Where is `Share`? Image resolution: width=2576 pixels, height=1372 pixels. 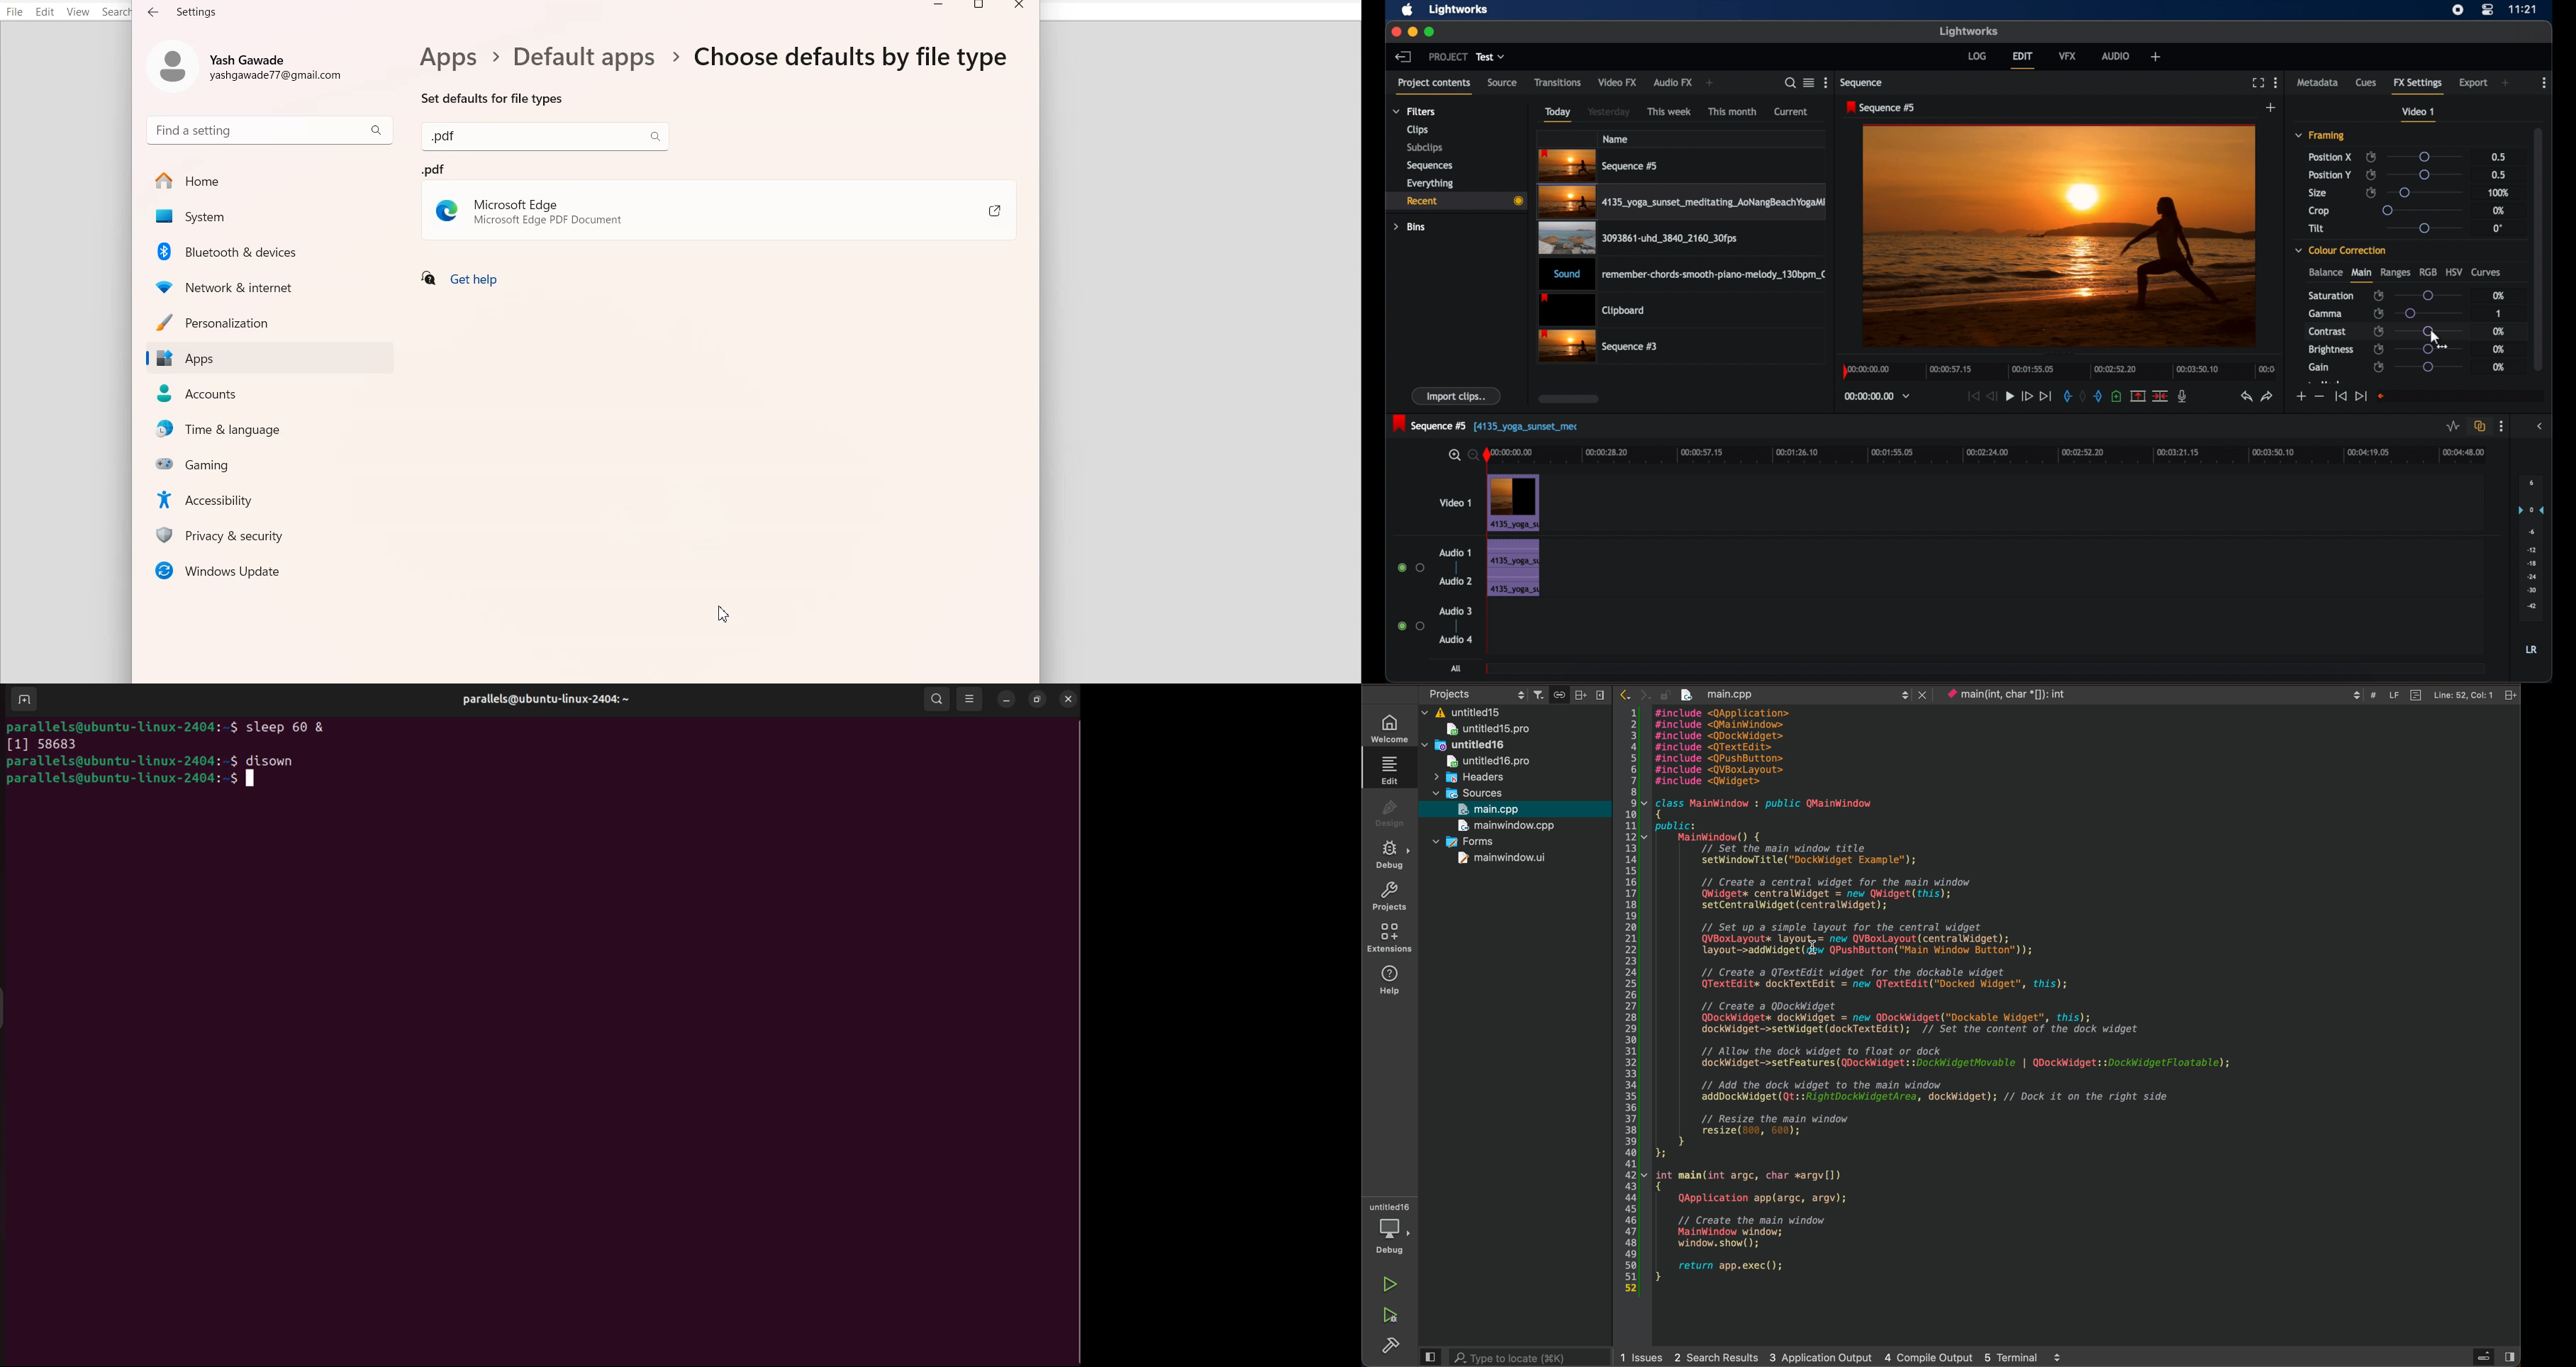
Share is located at coordinates (995, 212).